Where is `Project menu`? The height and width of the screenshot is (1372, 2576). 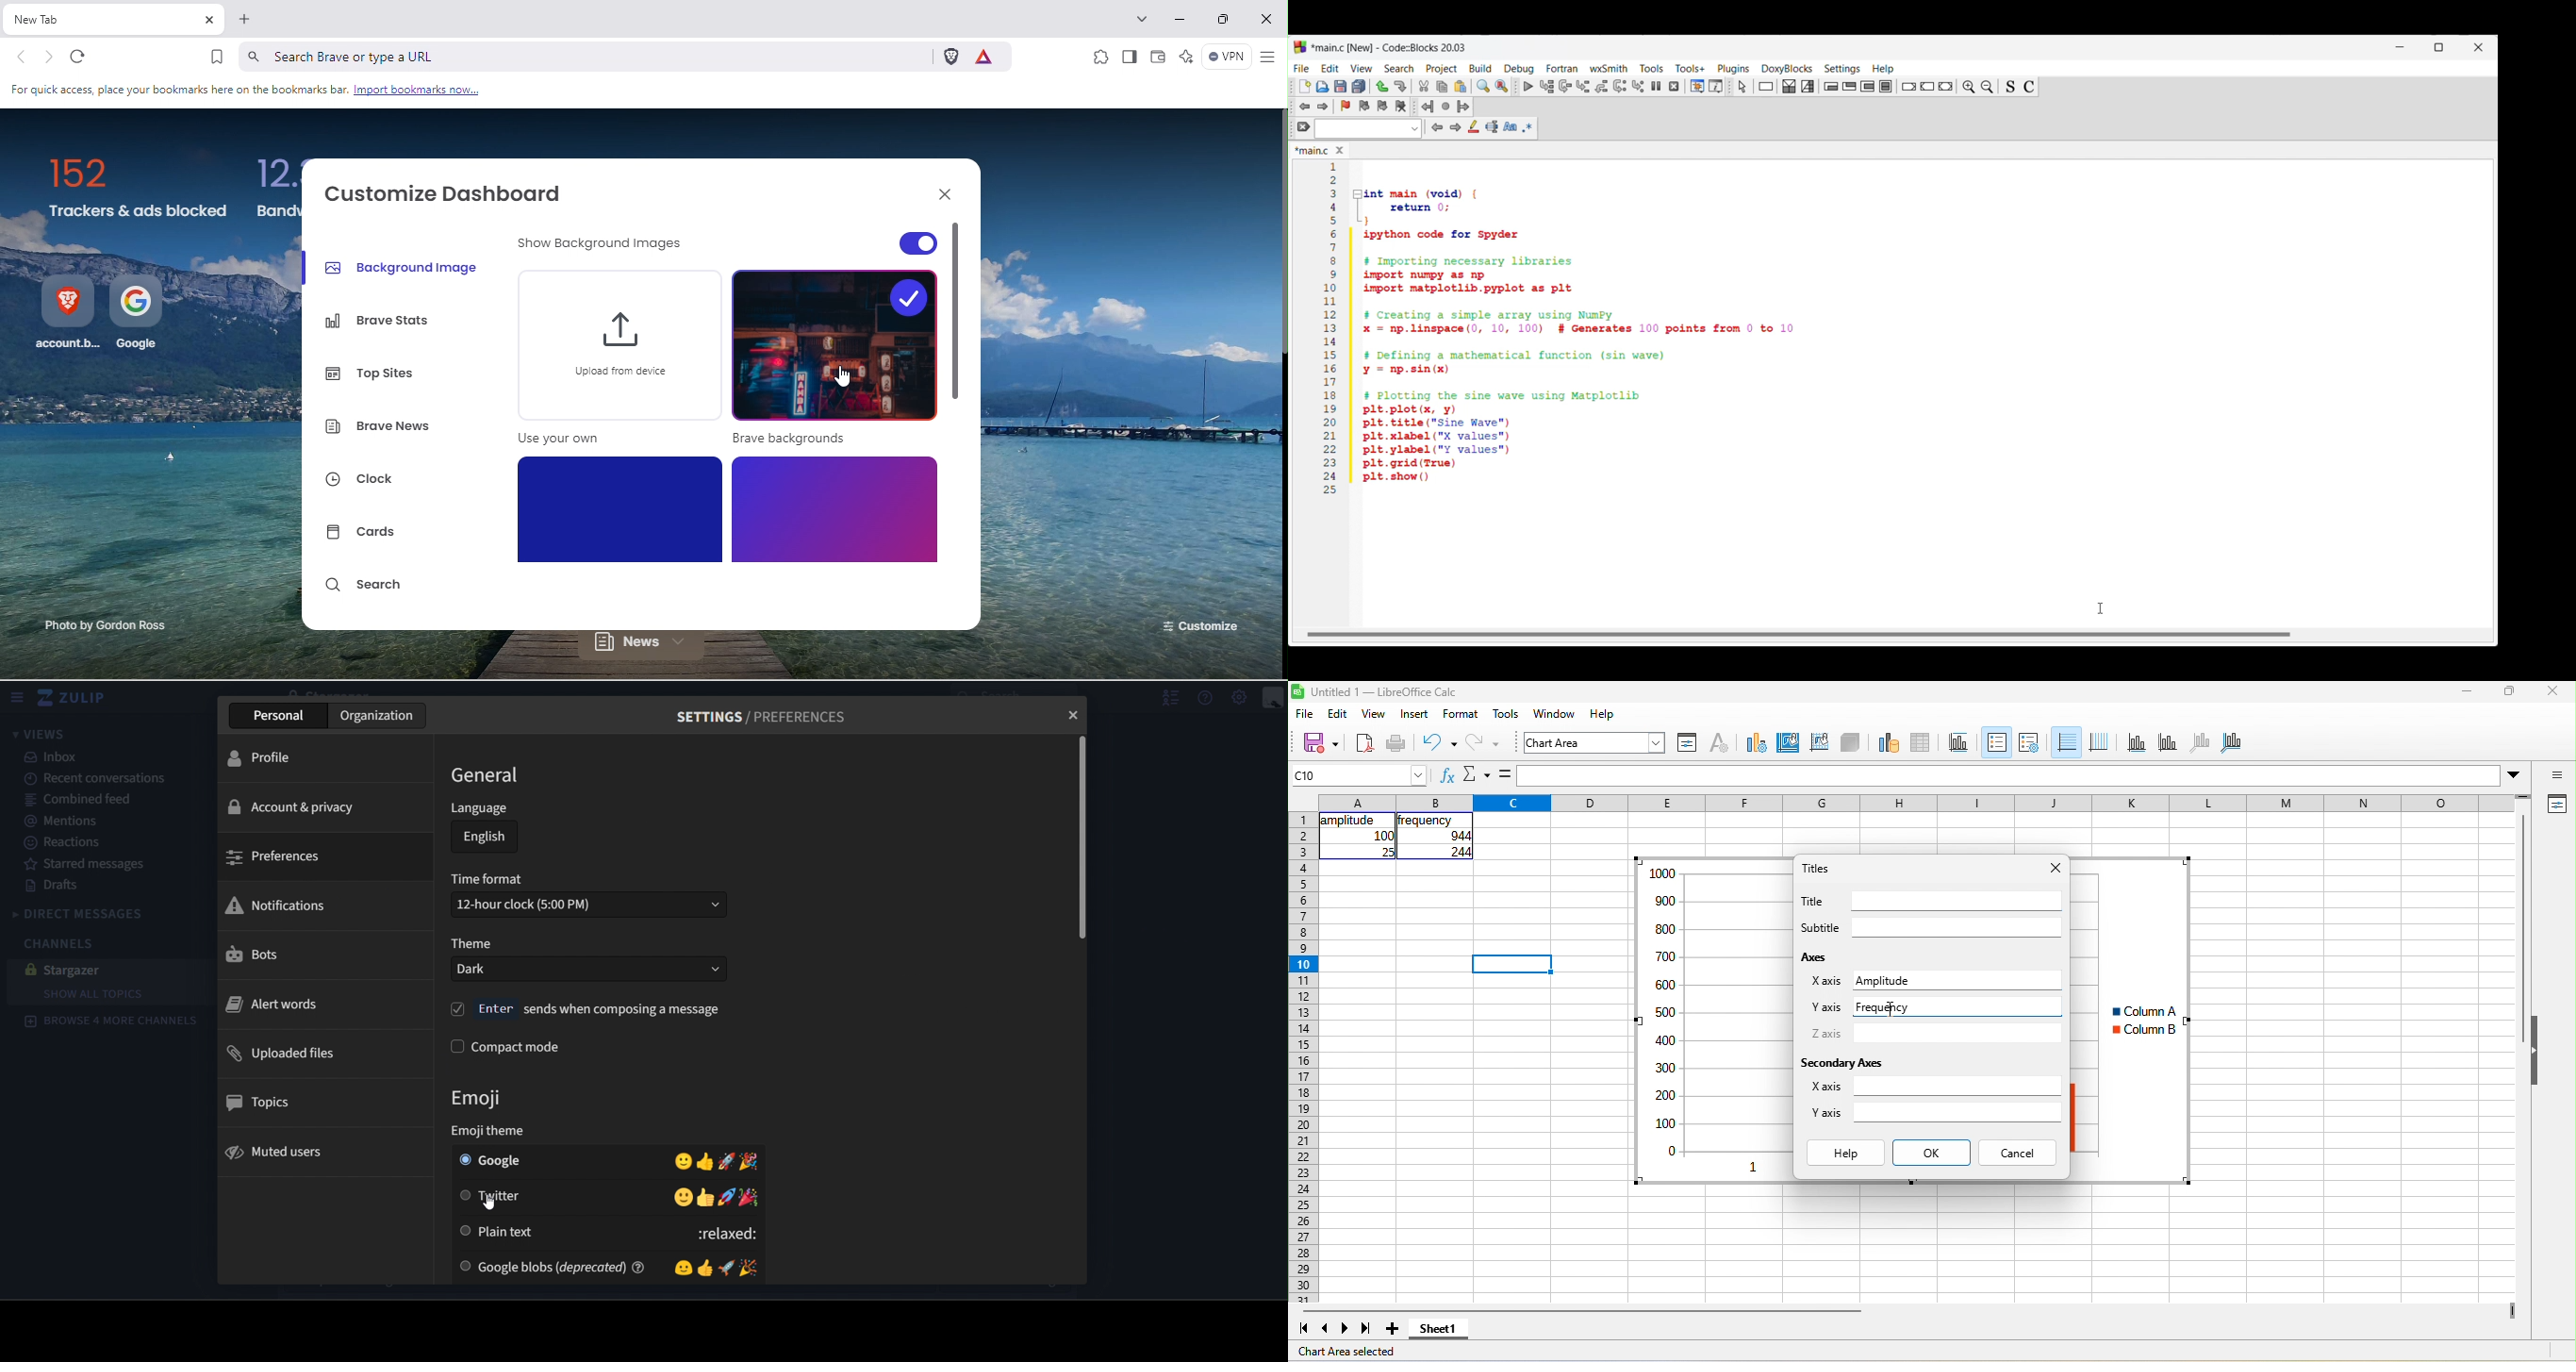
Project menu is located at coordinates (1442, 69).